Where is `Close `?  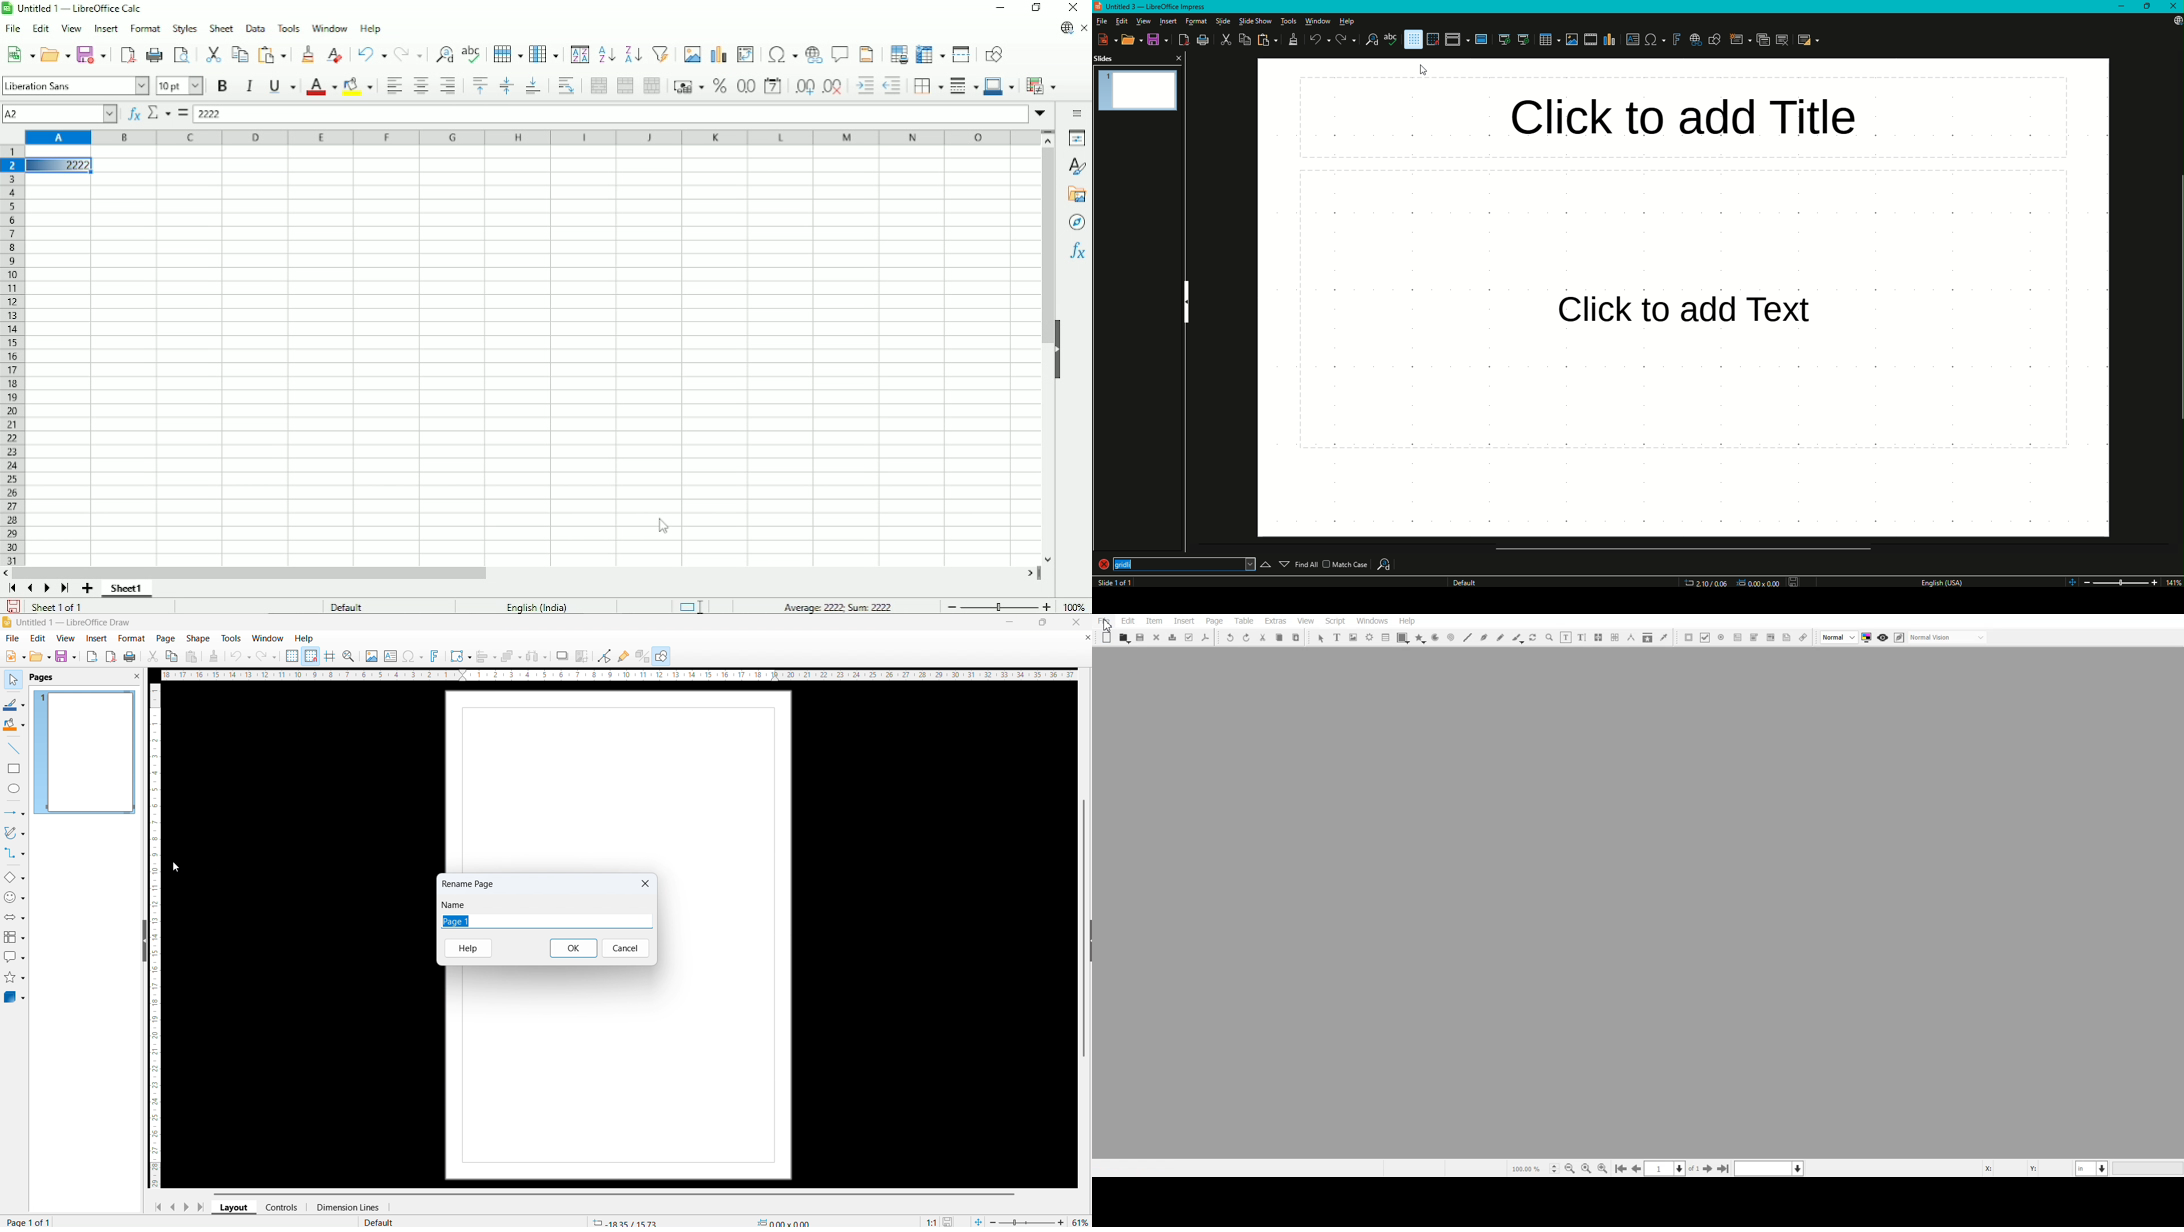
Close  is located at coordinates (645, 884).